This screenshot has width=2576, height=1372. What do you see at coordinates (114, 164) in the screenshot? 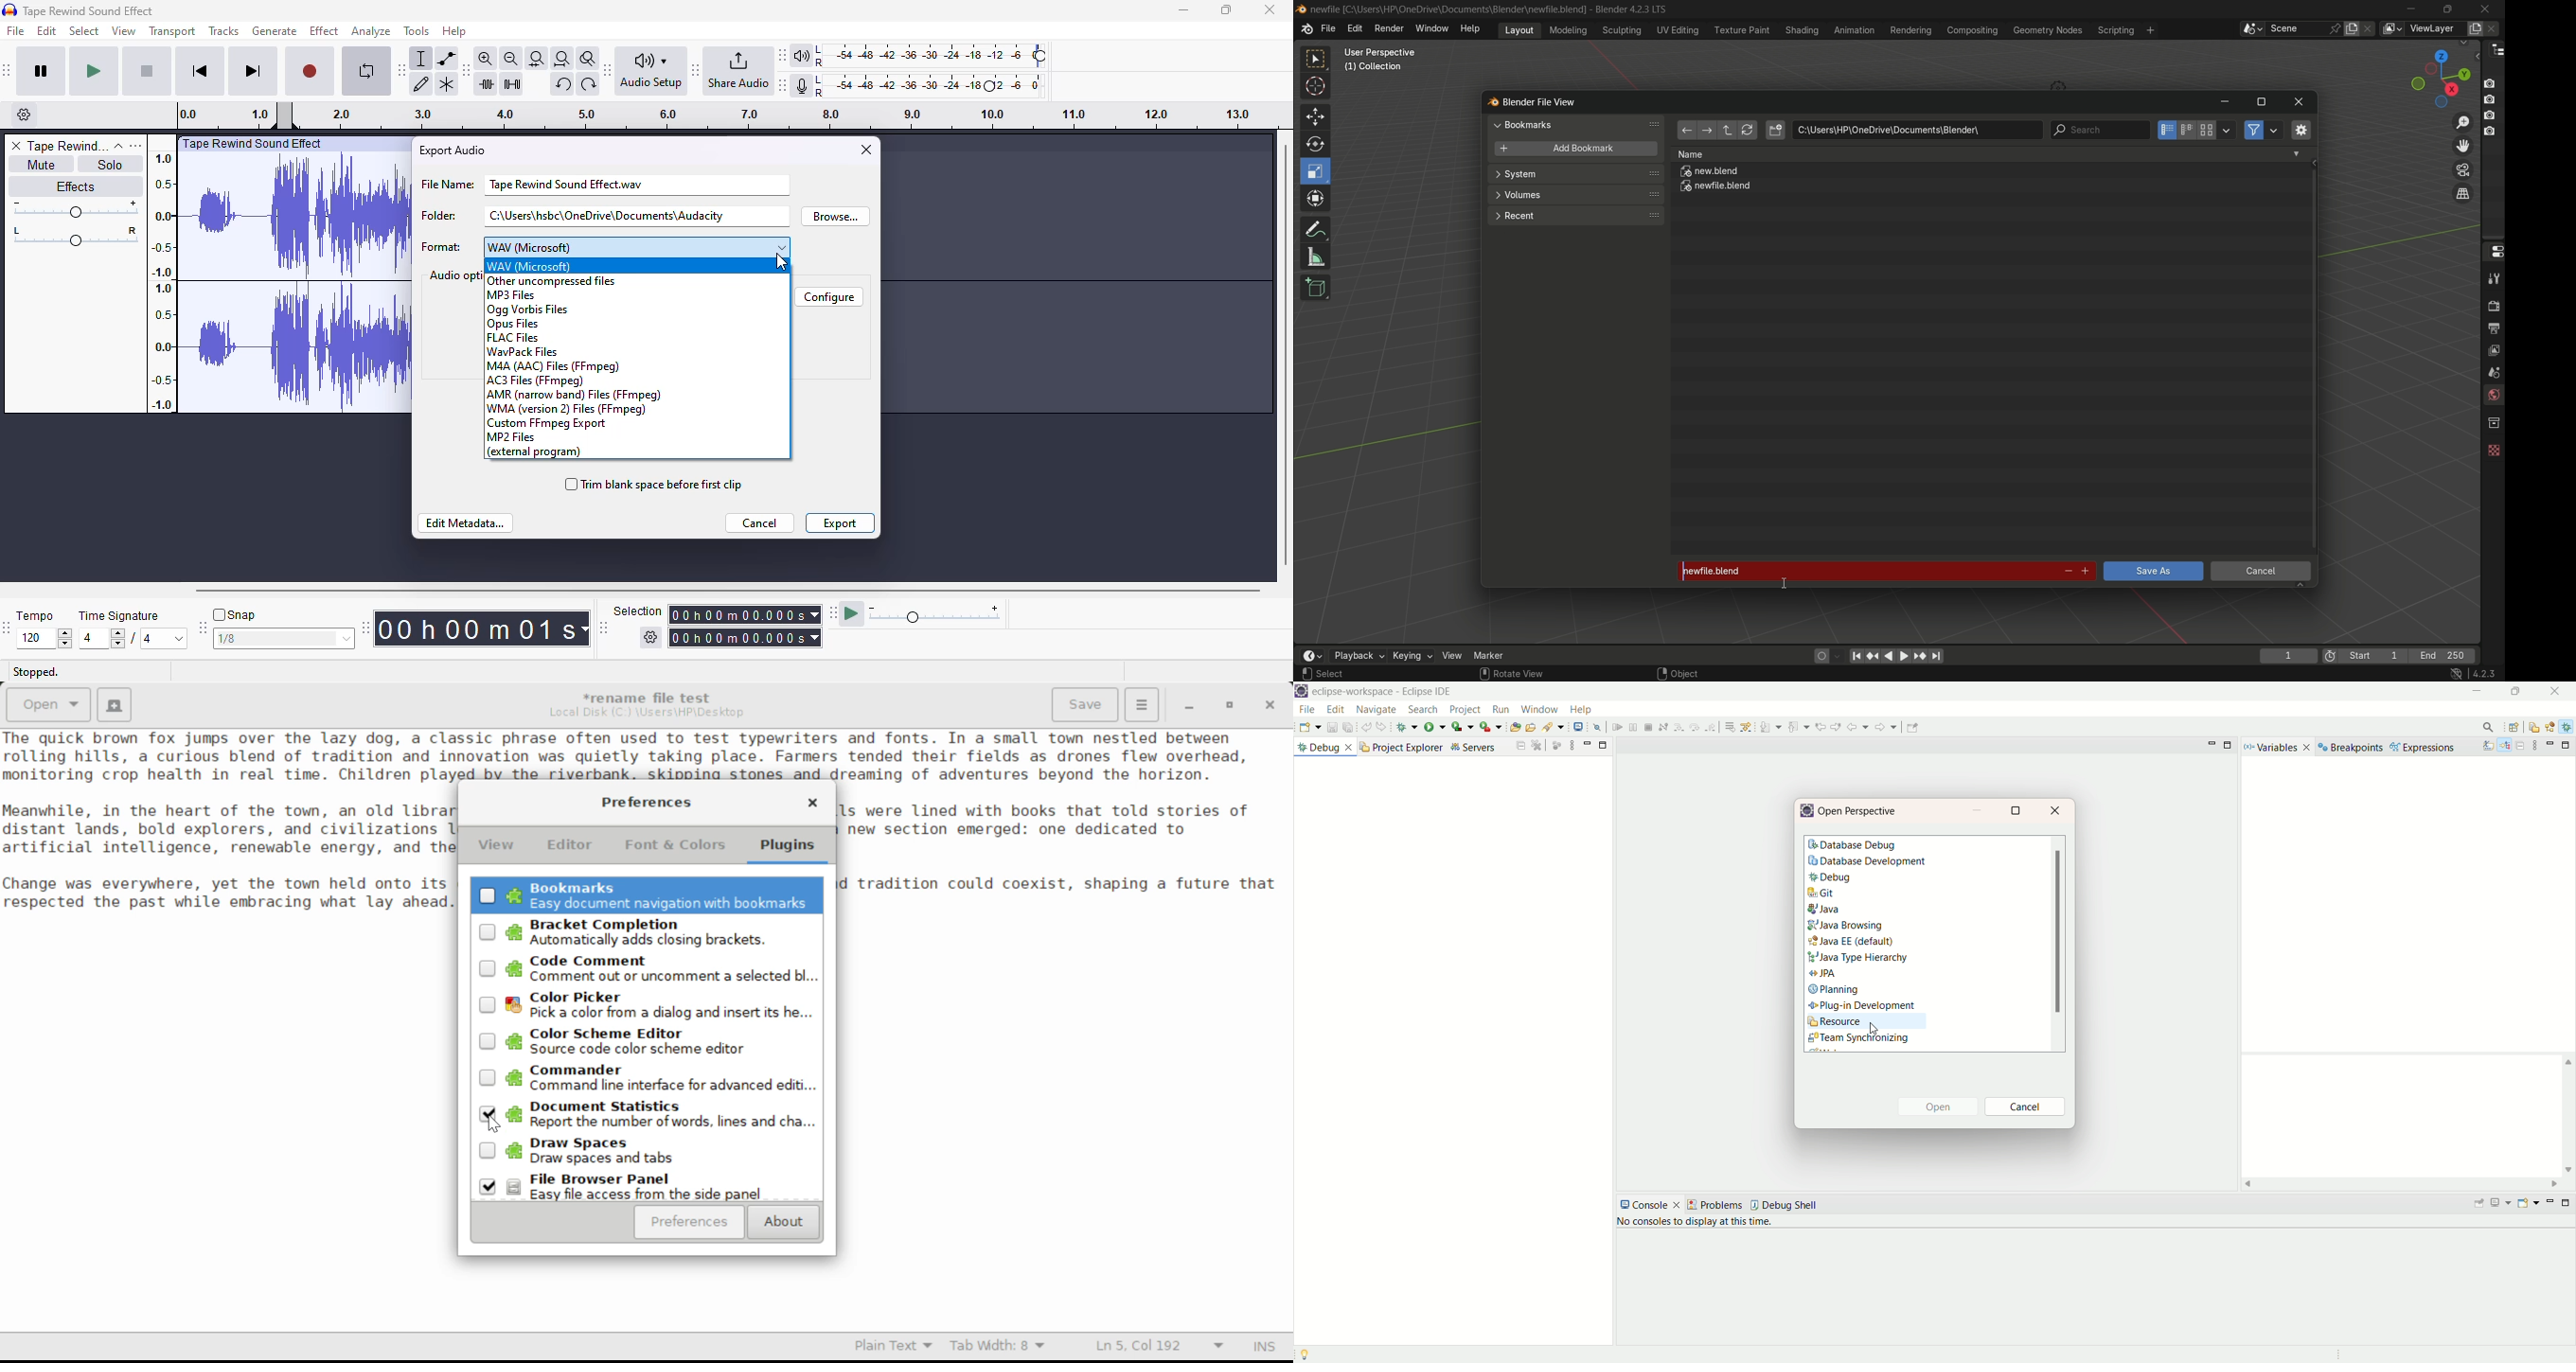
I see `solo` at bounding box center [114, 164].